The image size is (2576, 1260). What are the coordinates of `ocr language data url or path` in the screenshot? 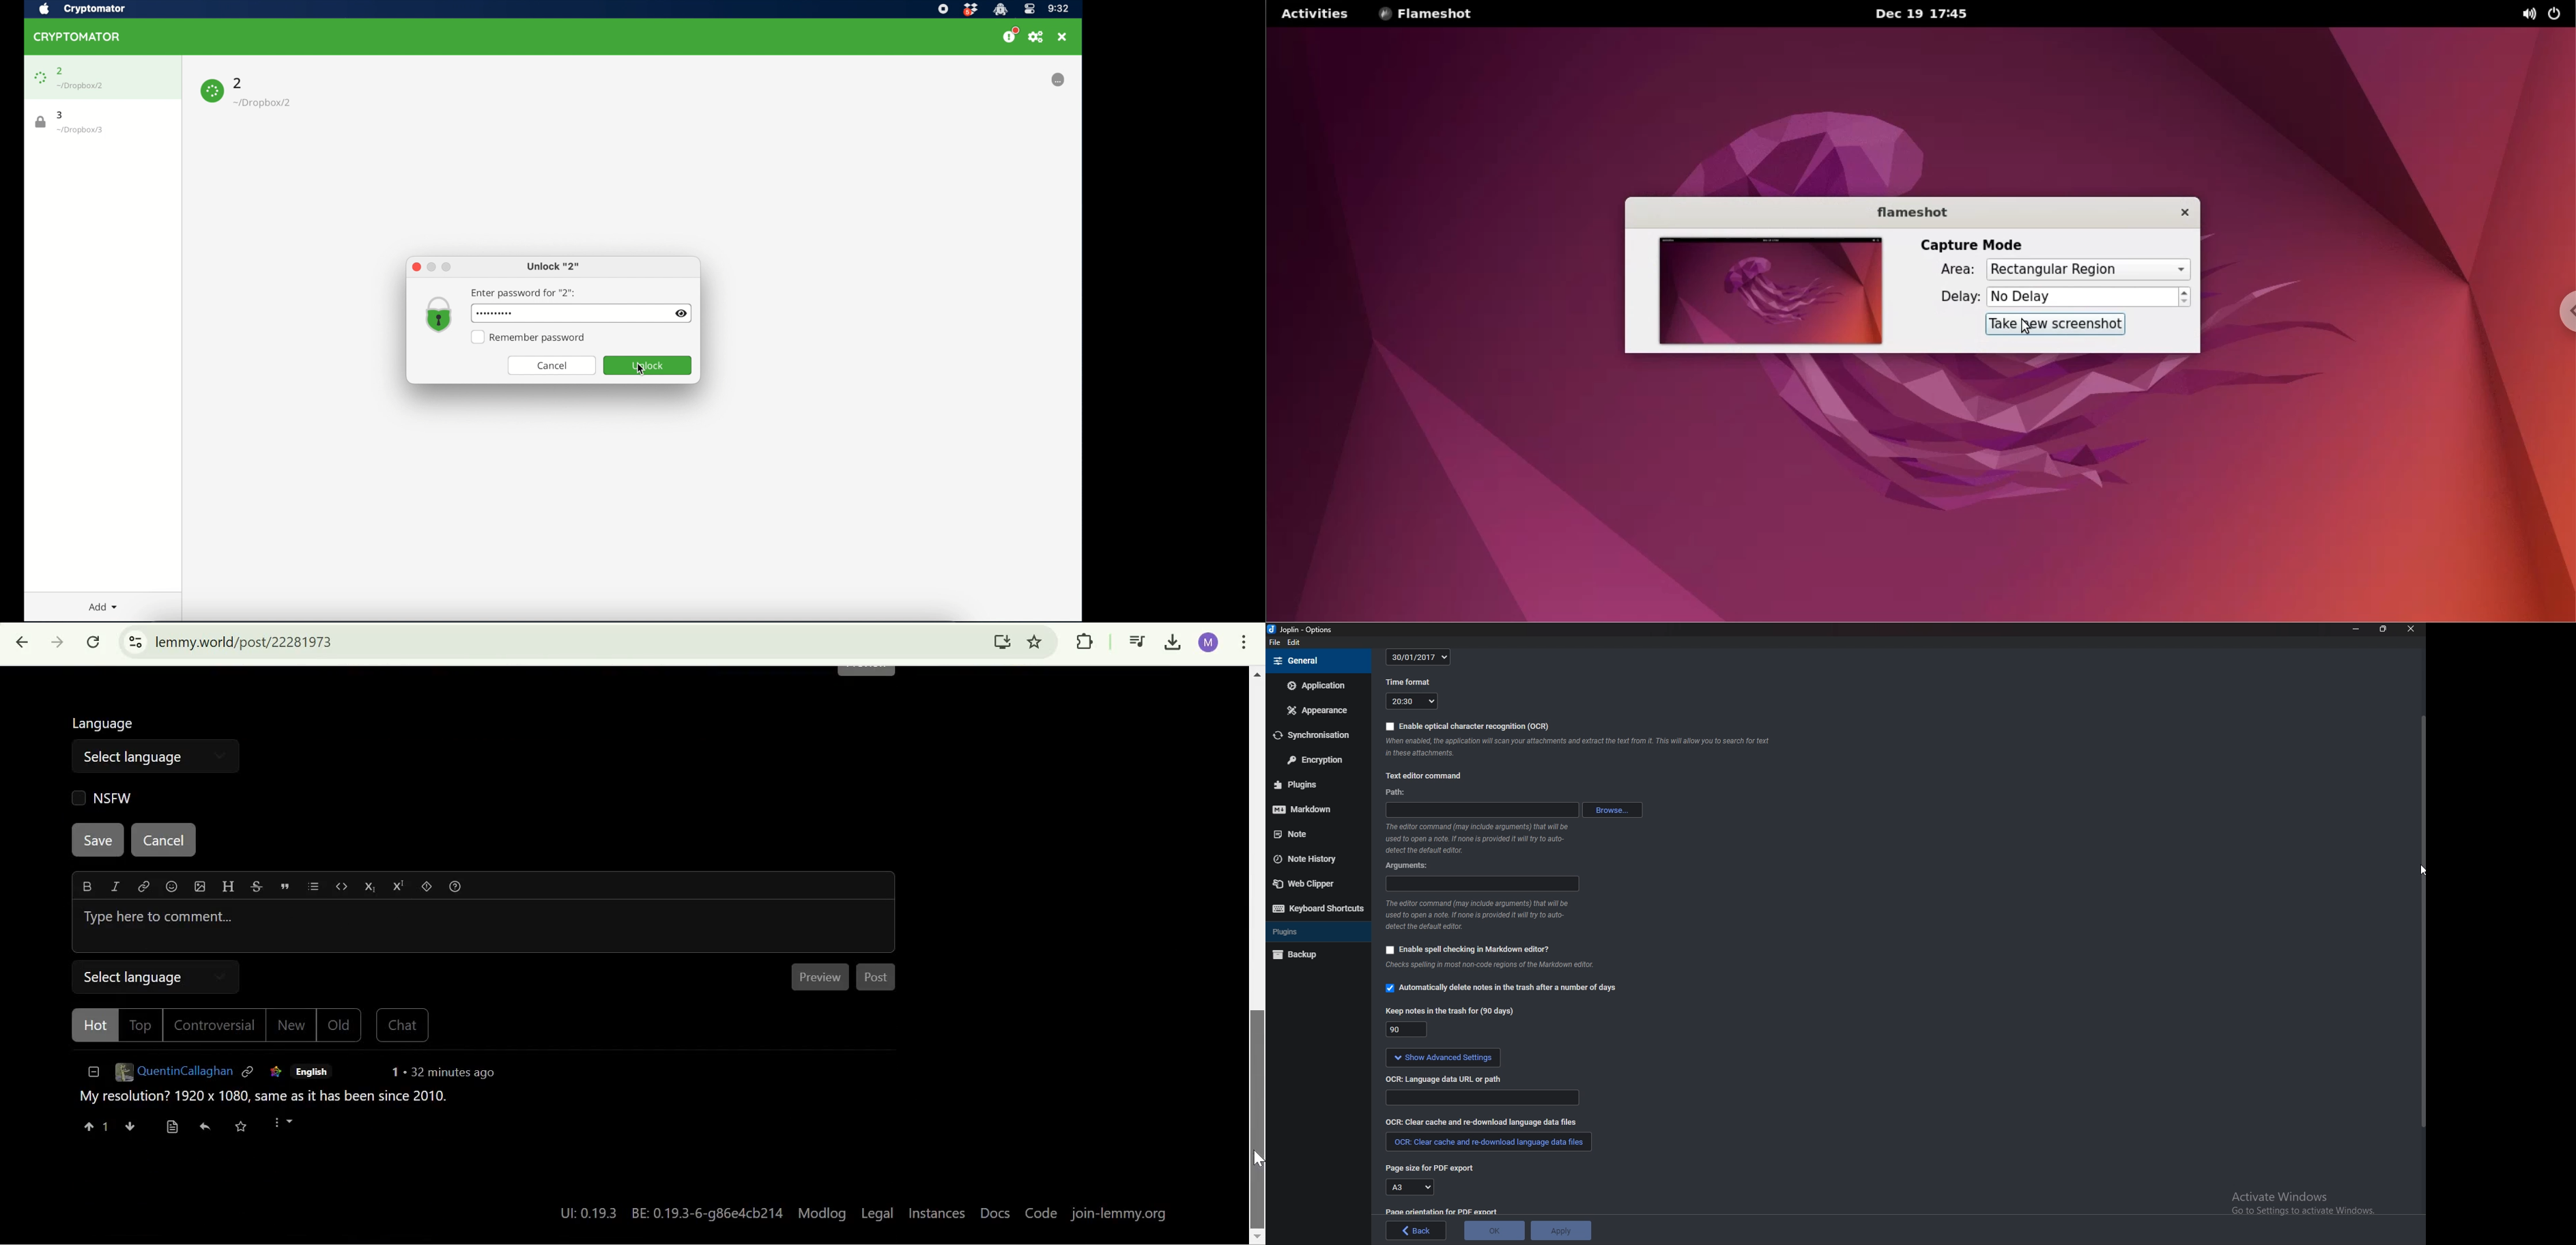 It's located at (1444, 1079).